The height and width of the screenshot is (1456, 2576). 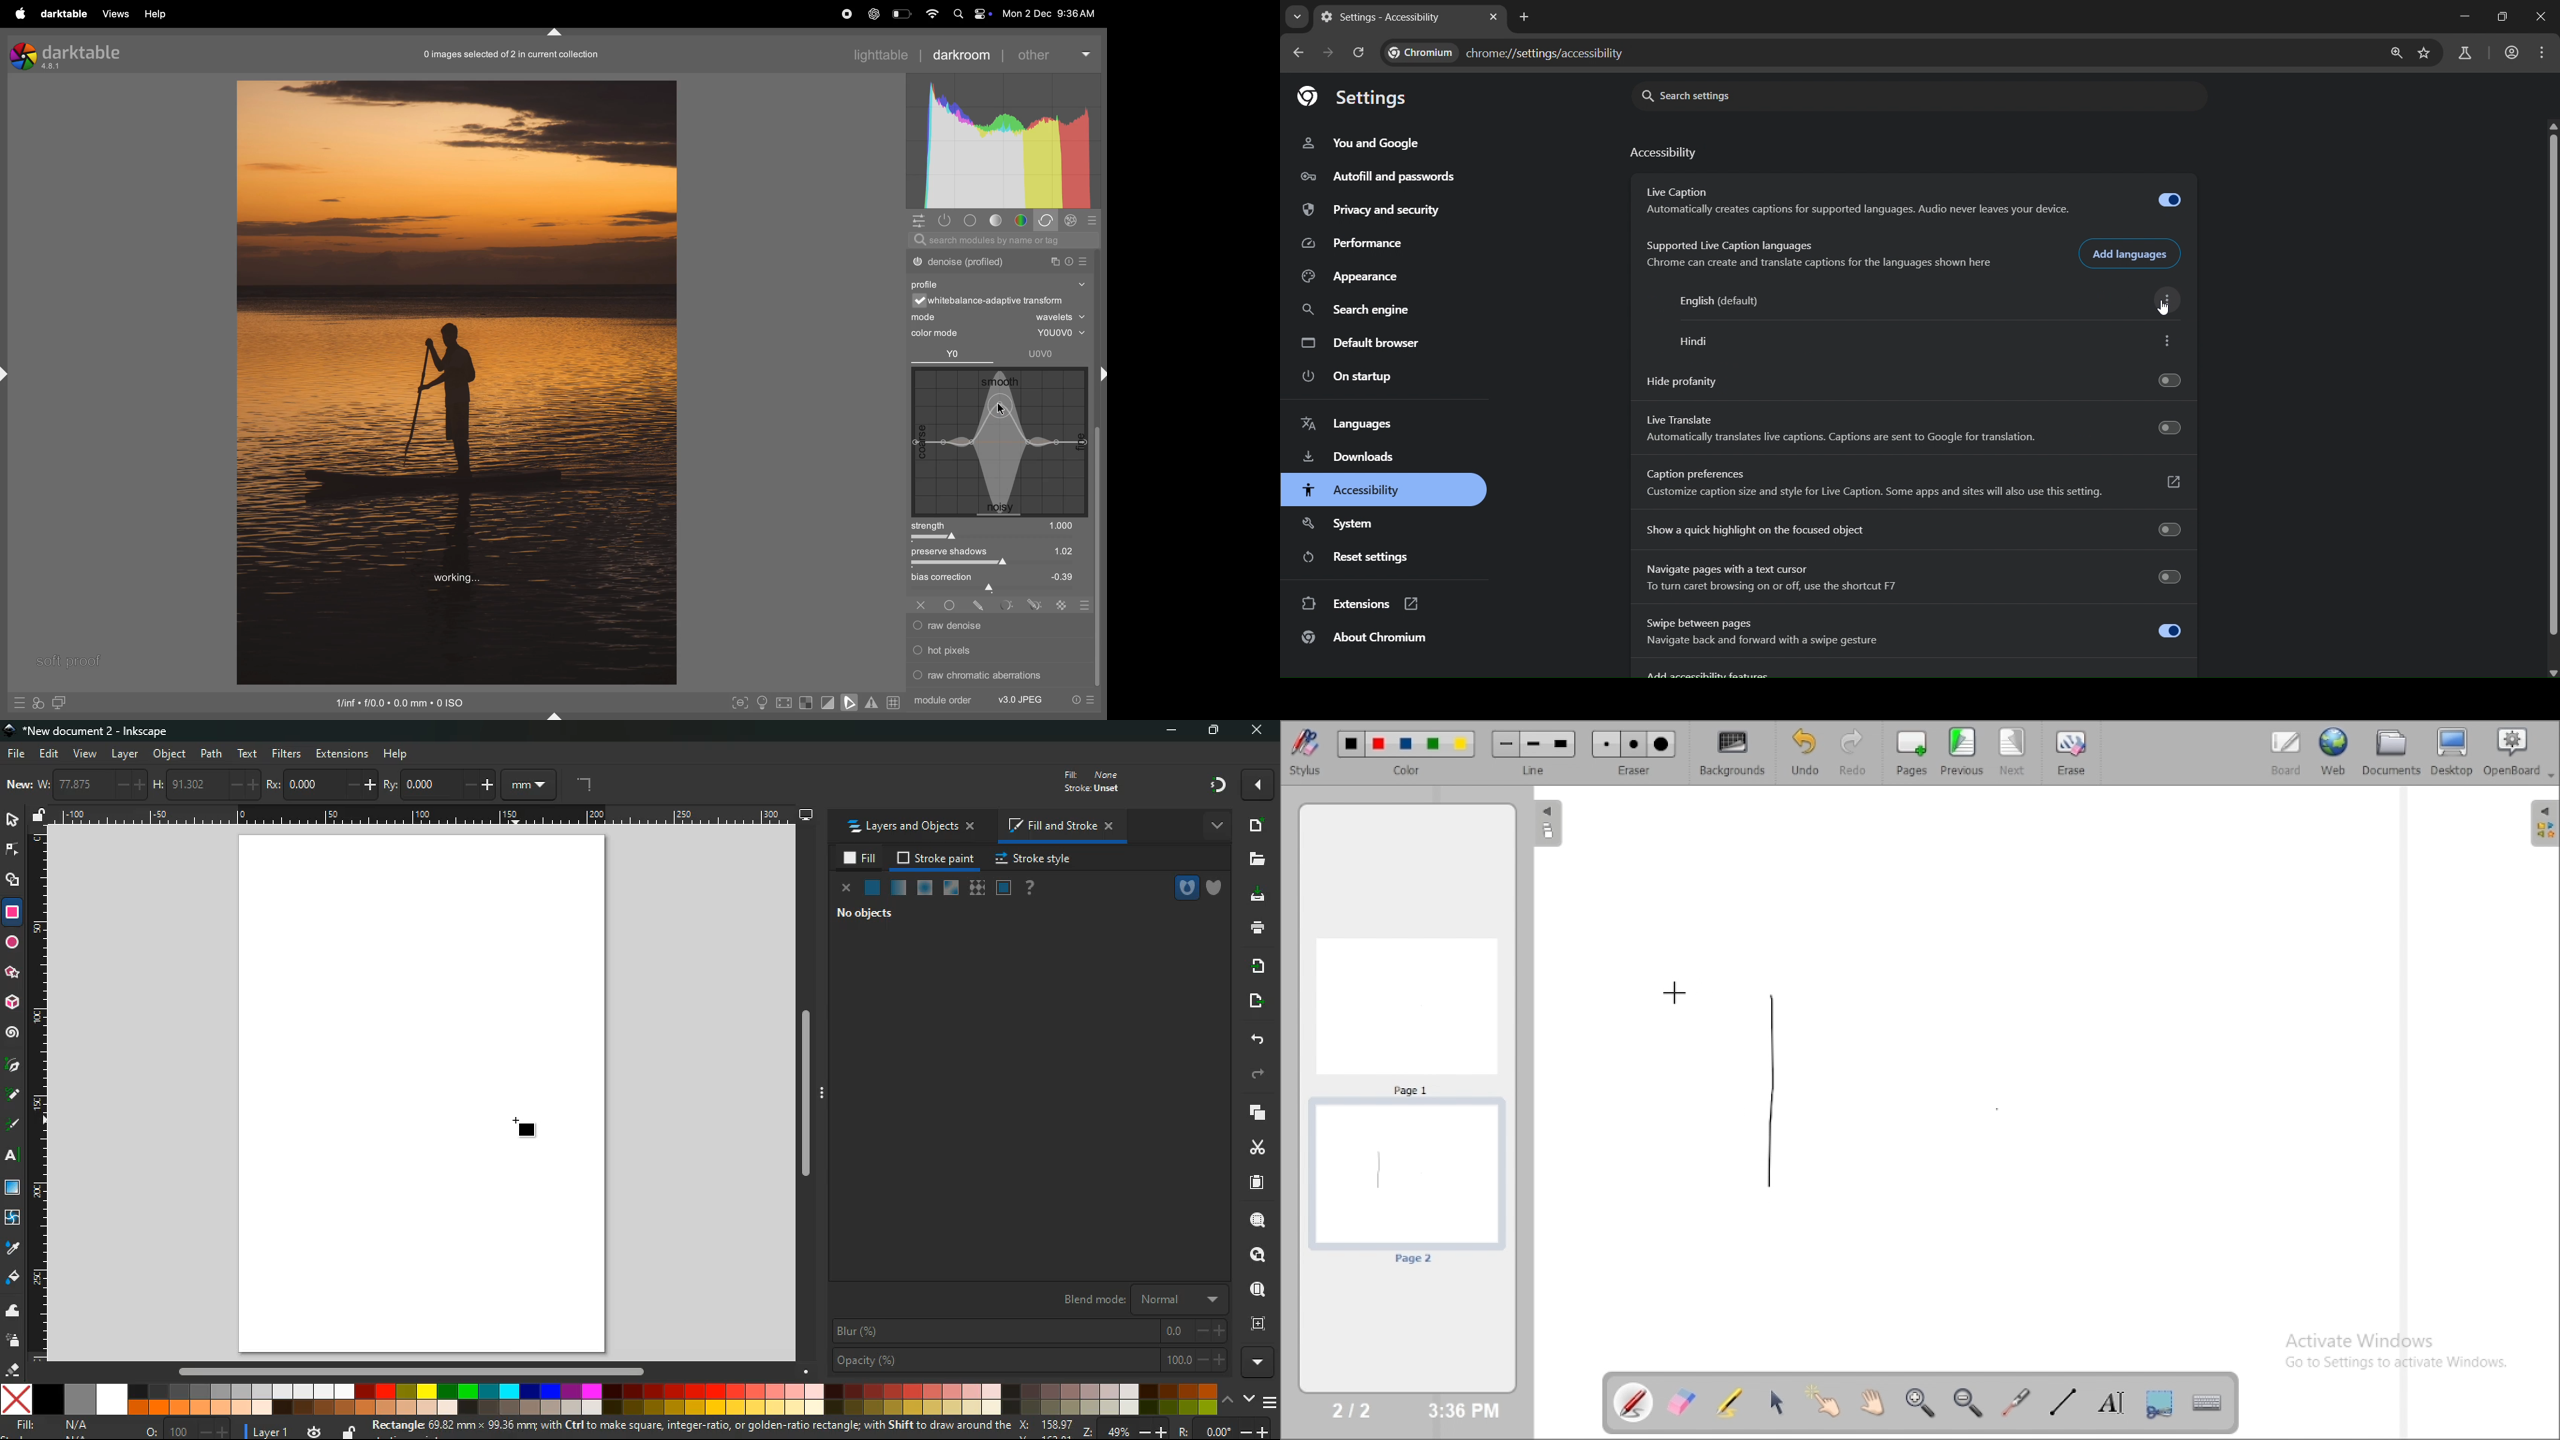 I want to click on menu, so click(x=1271, y=1403).